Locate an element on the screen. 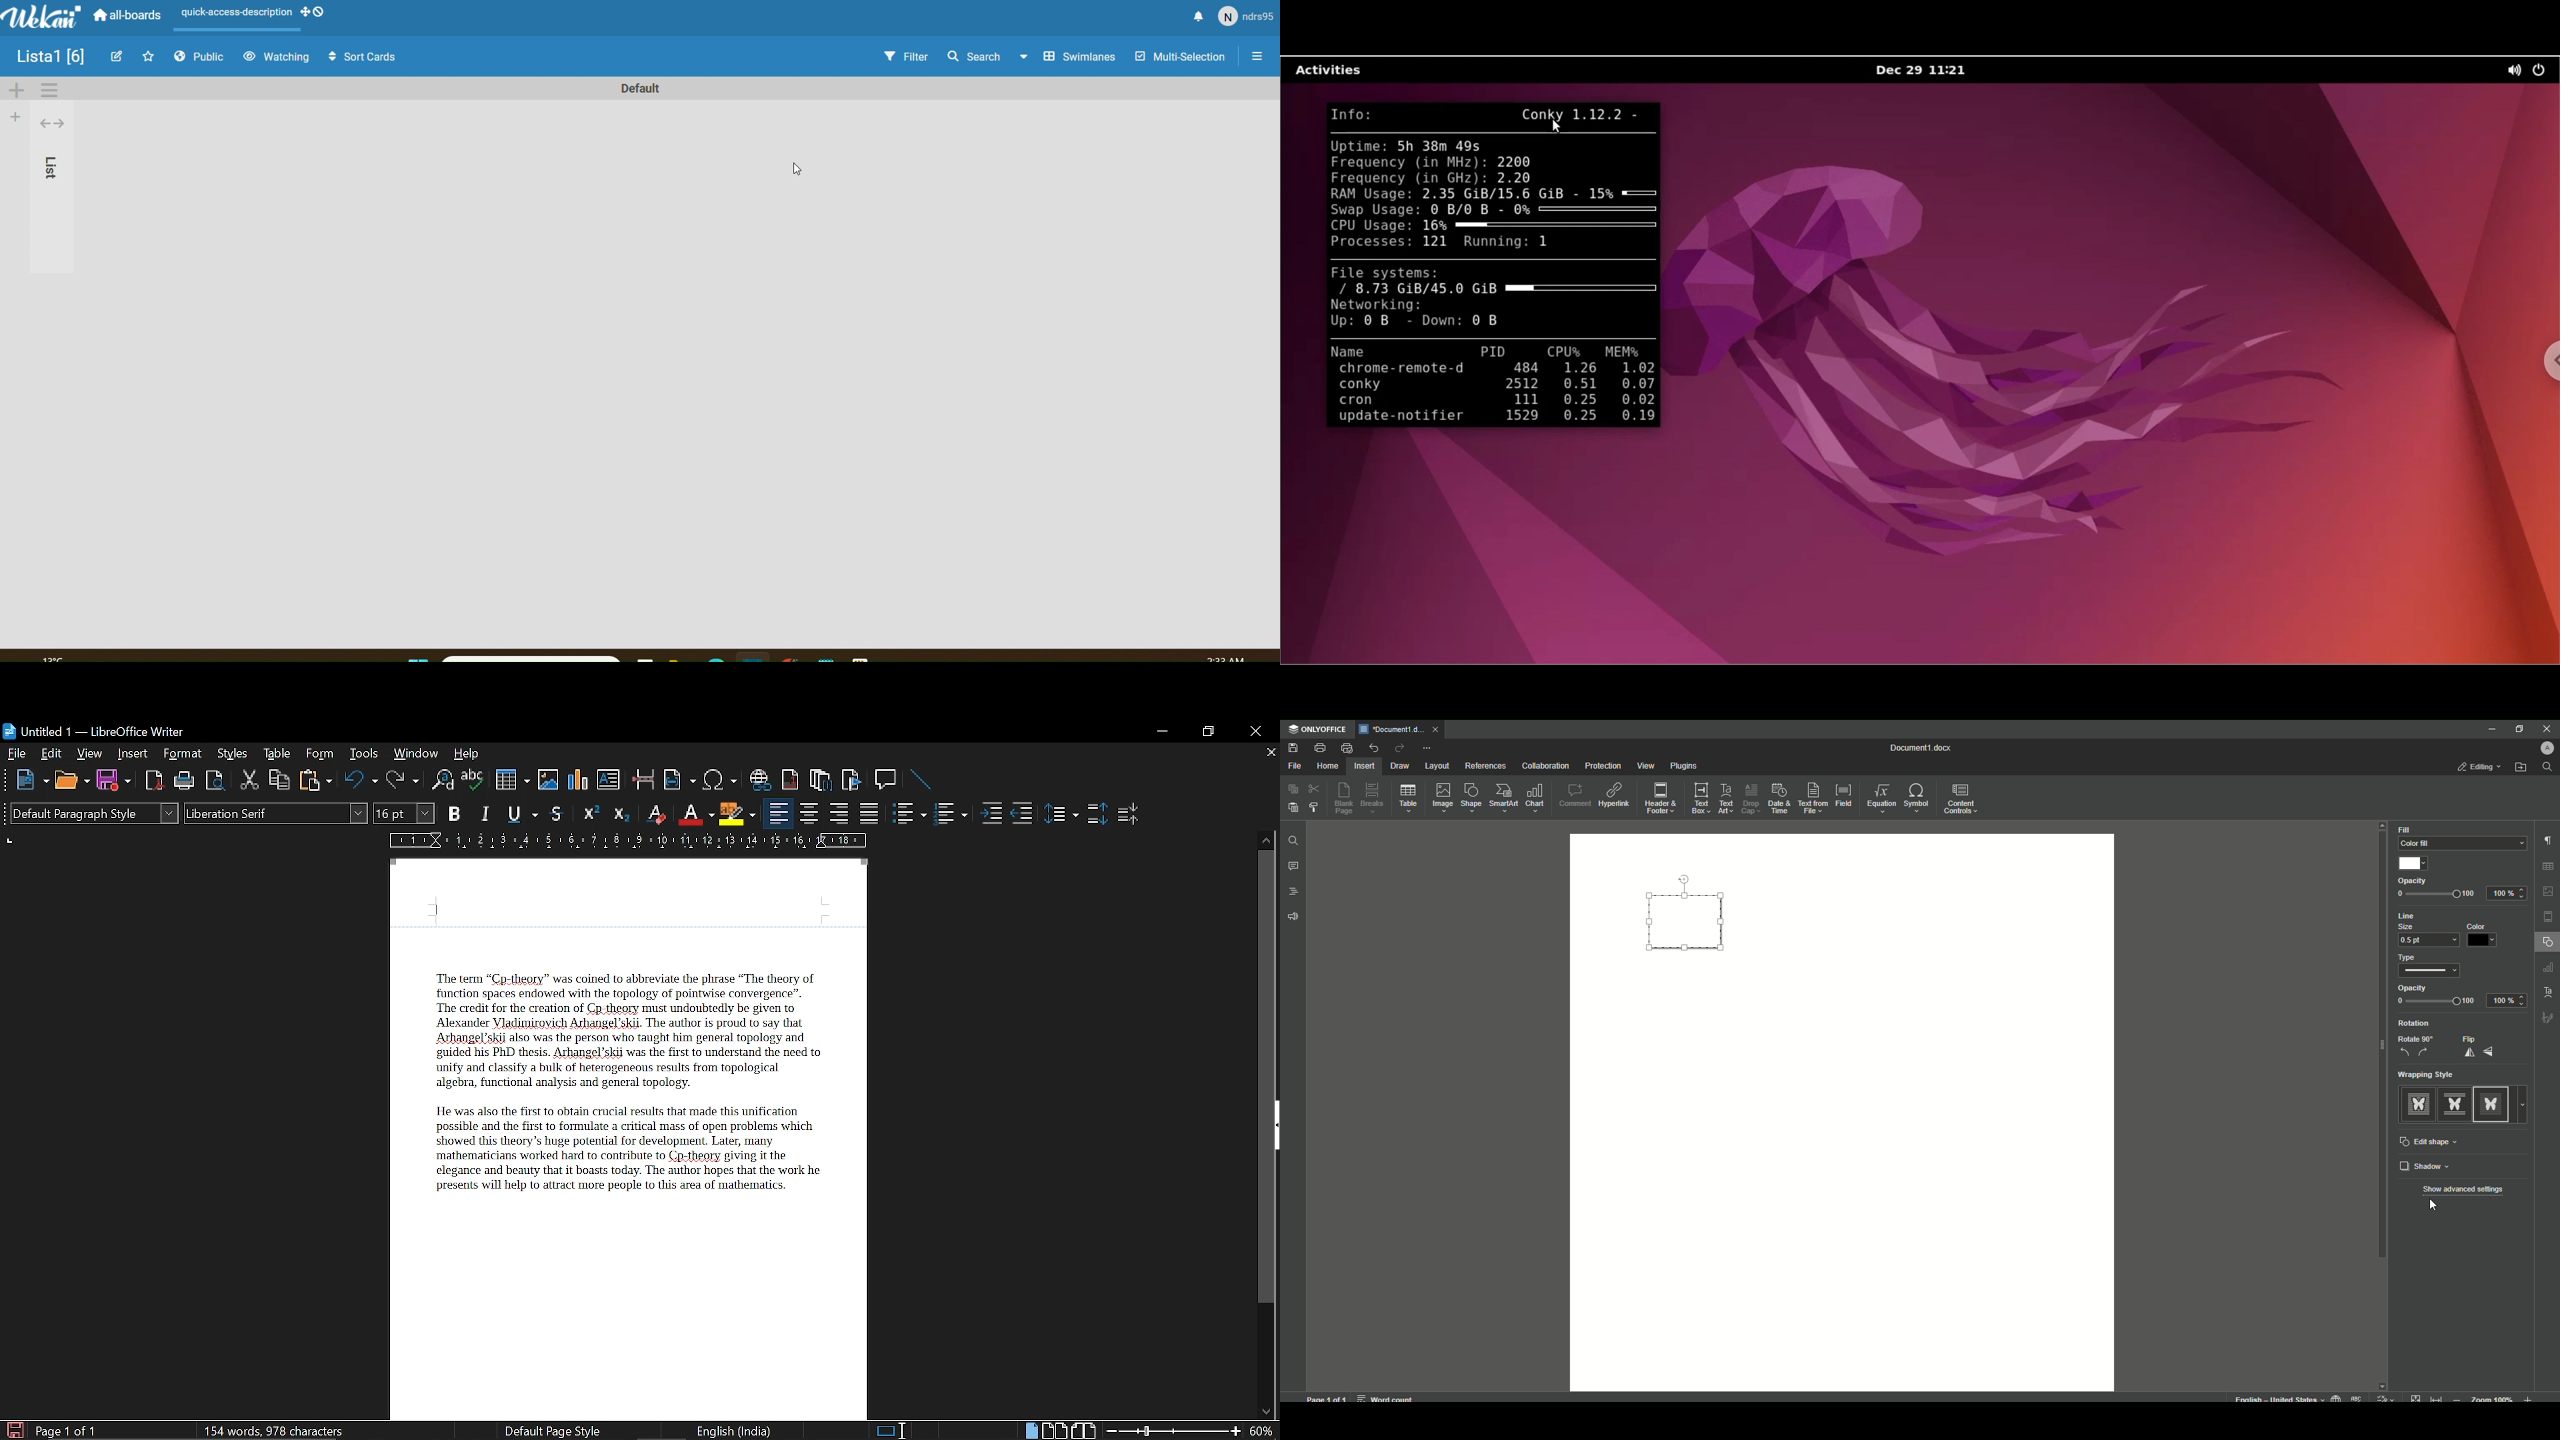 This screenshot has height=1456, width=2576. Insert page break is located at coordinates (642, 780).